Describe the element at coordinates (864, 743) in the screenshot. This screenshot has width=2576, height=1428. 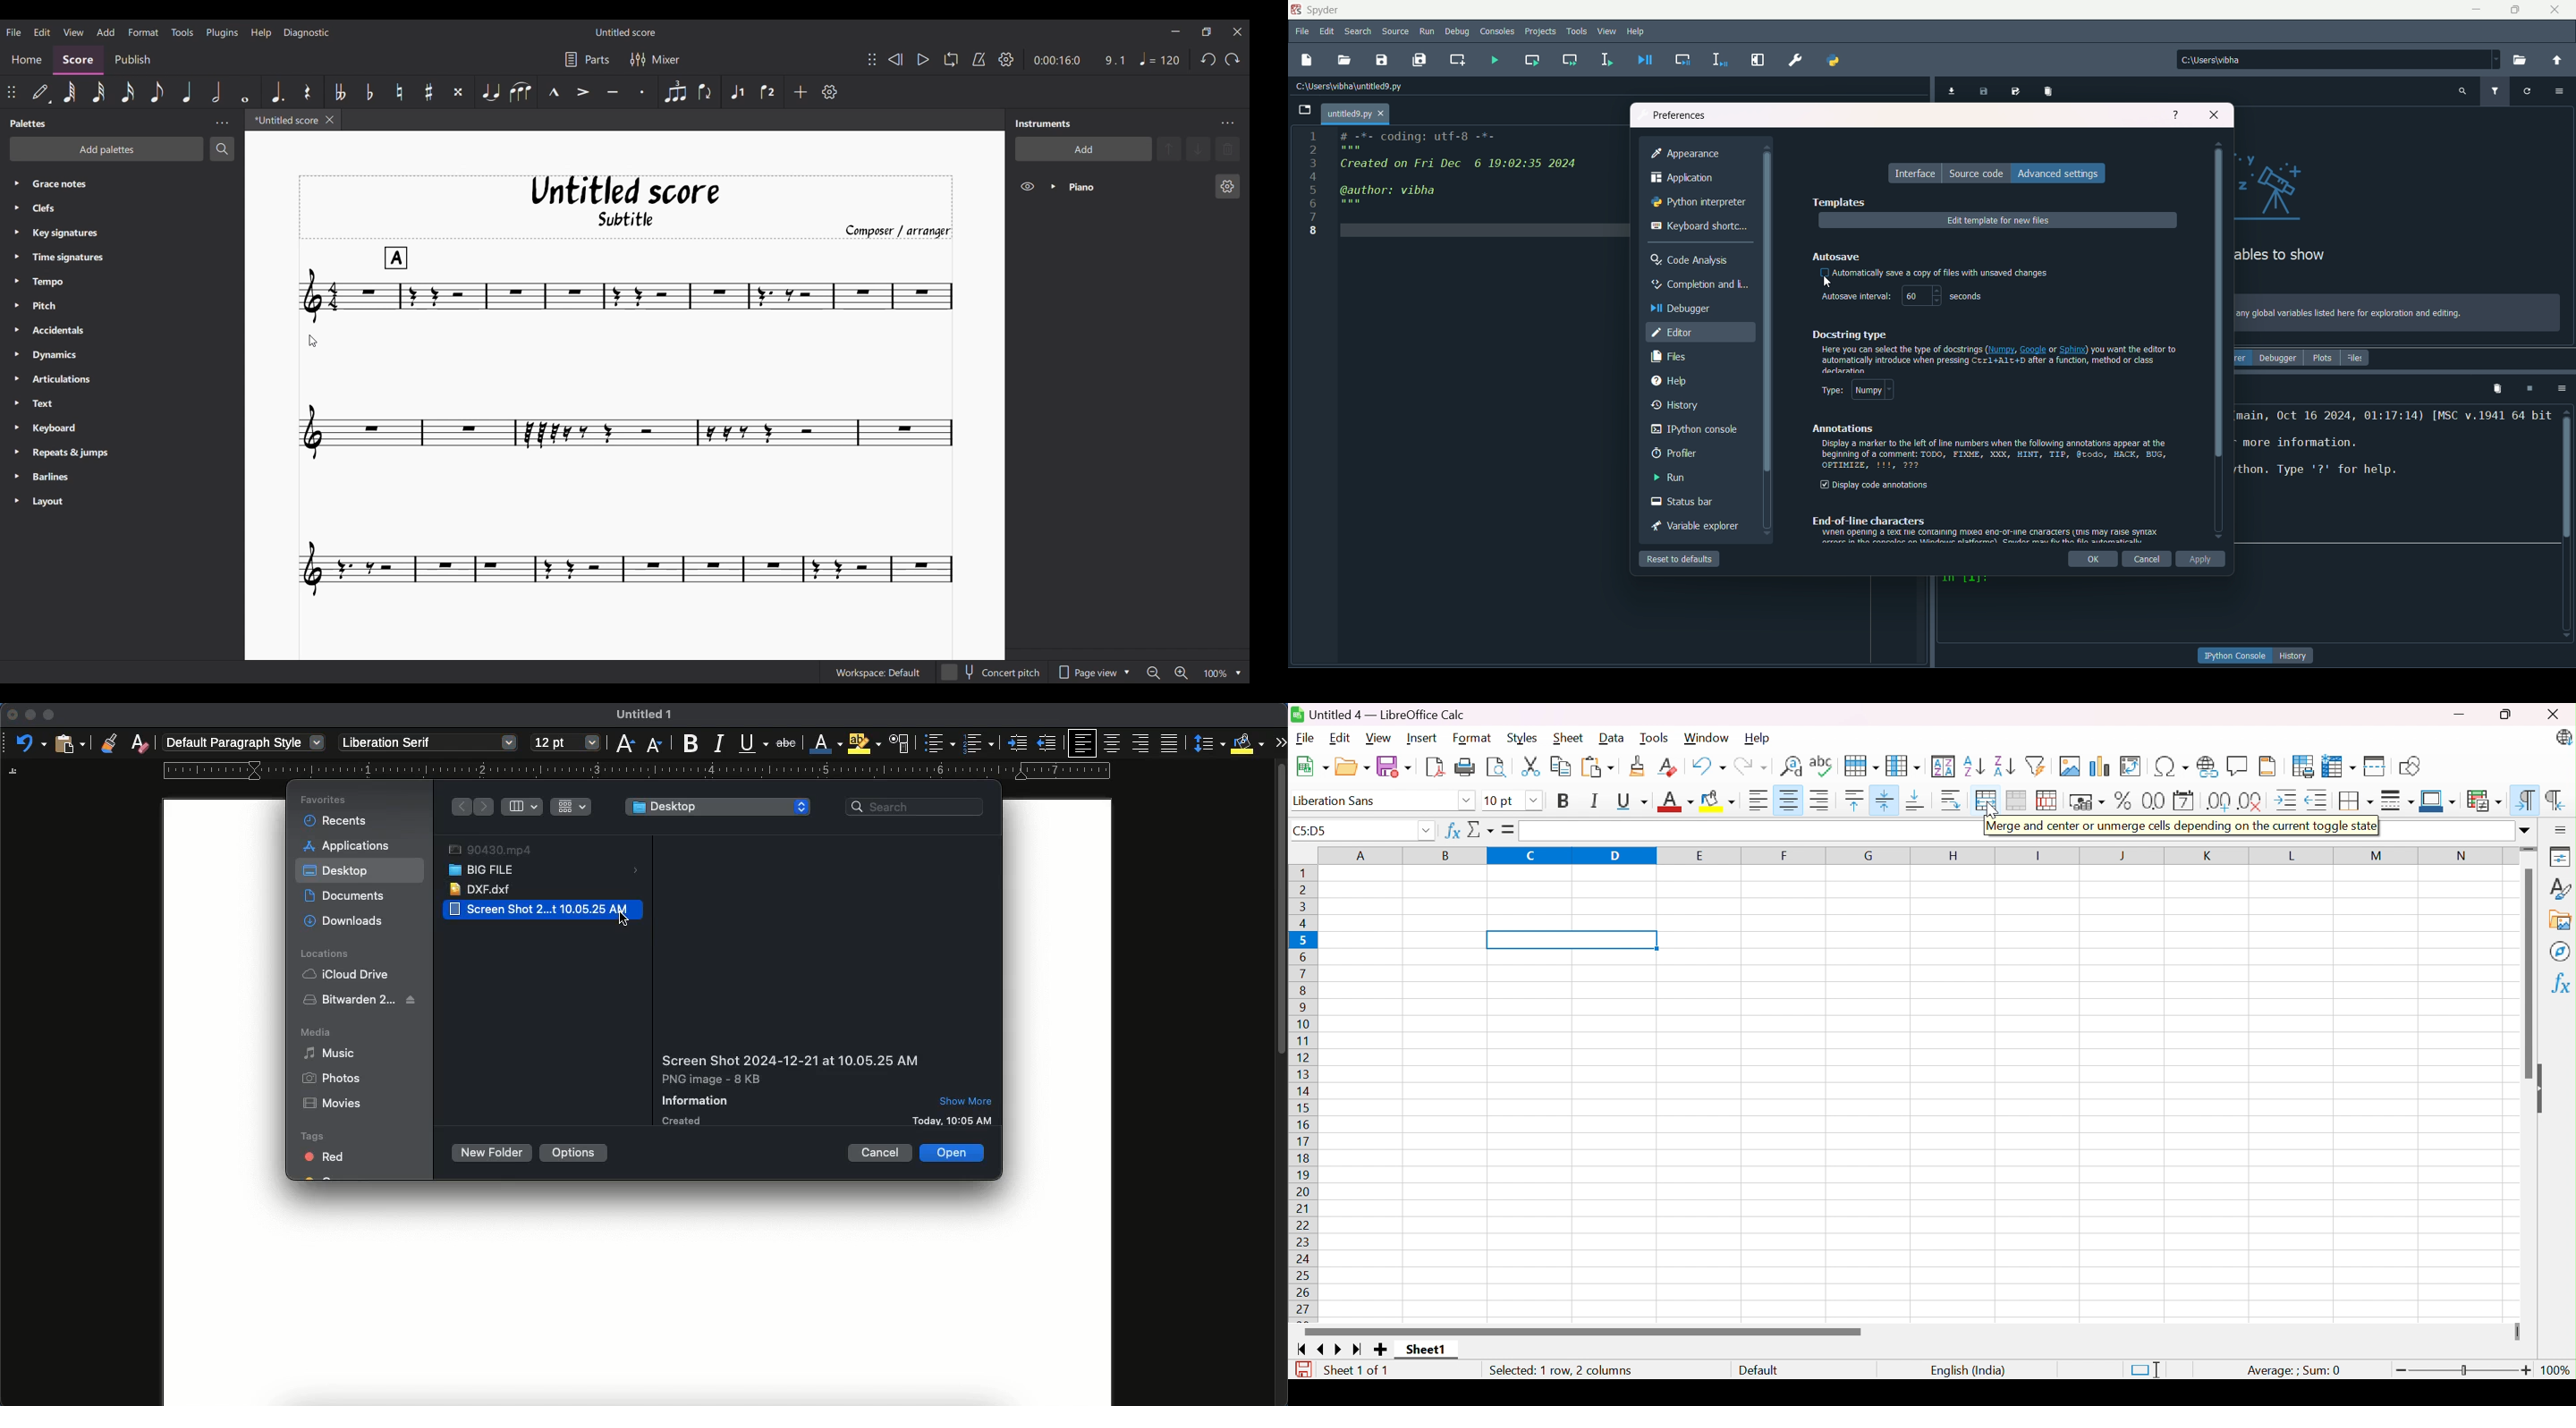
I see `highlight color` at that location.